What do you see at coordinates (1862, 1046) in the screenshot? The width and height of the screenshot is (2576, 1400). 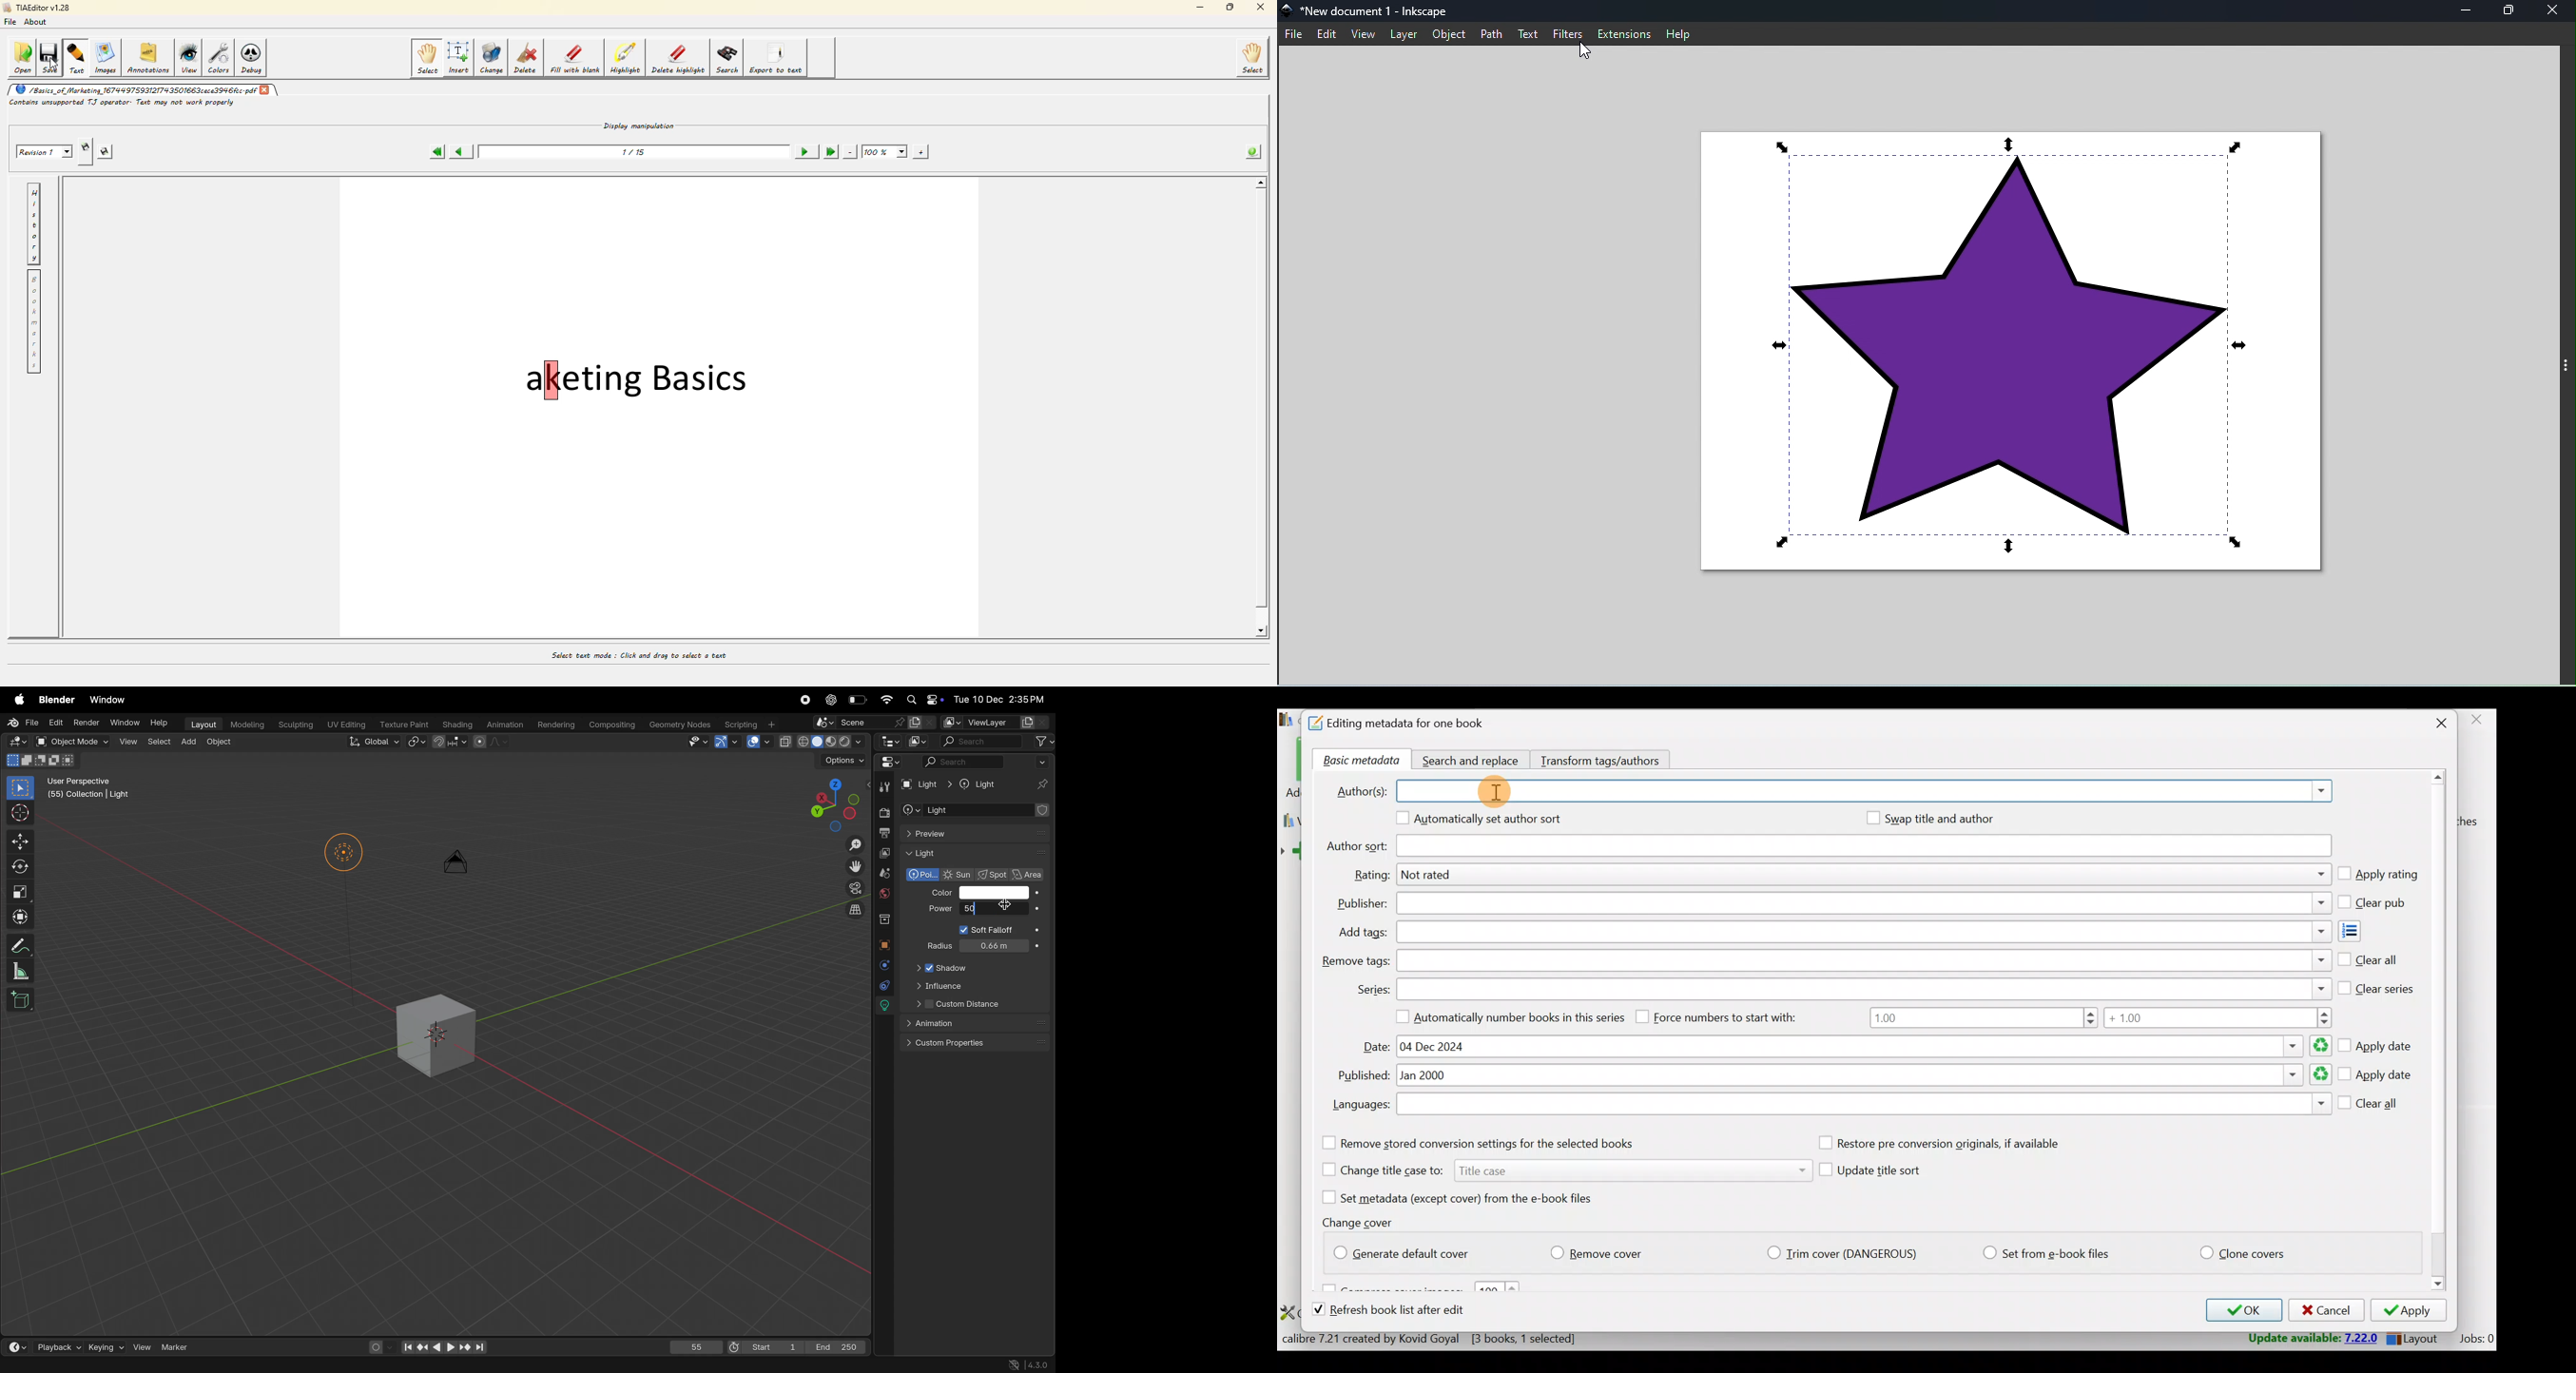 I see `Date` at bounding box center [1862, 1046].